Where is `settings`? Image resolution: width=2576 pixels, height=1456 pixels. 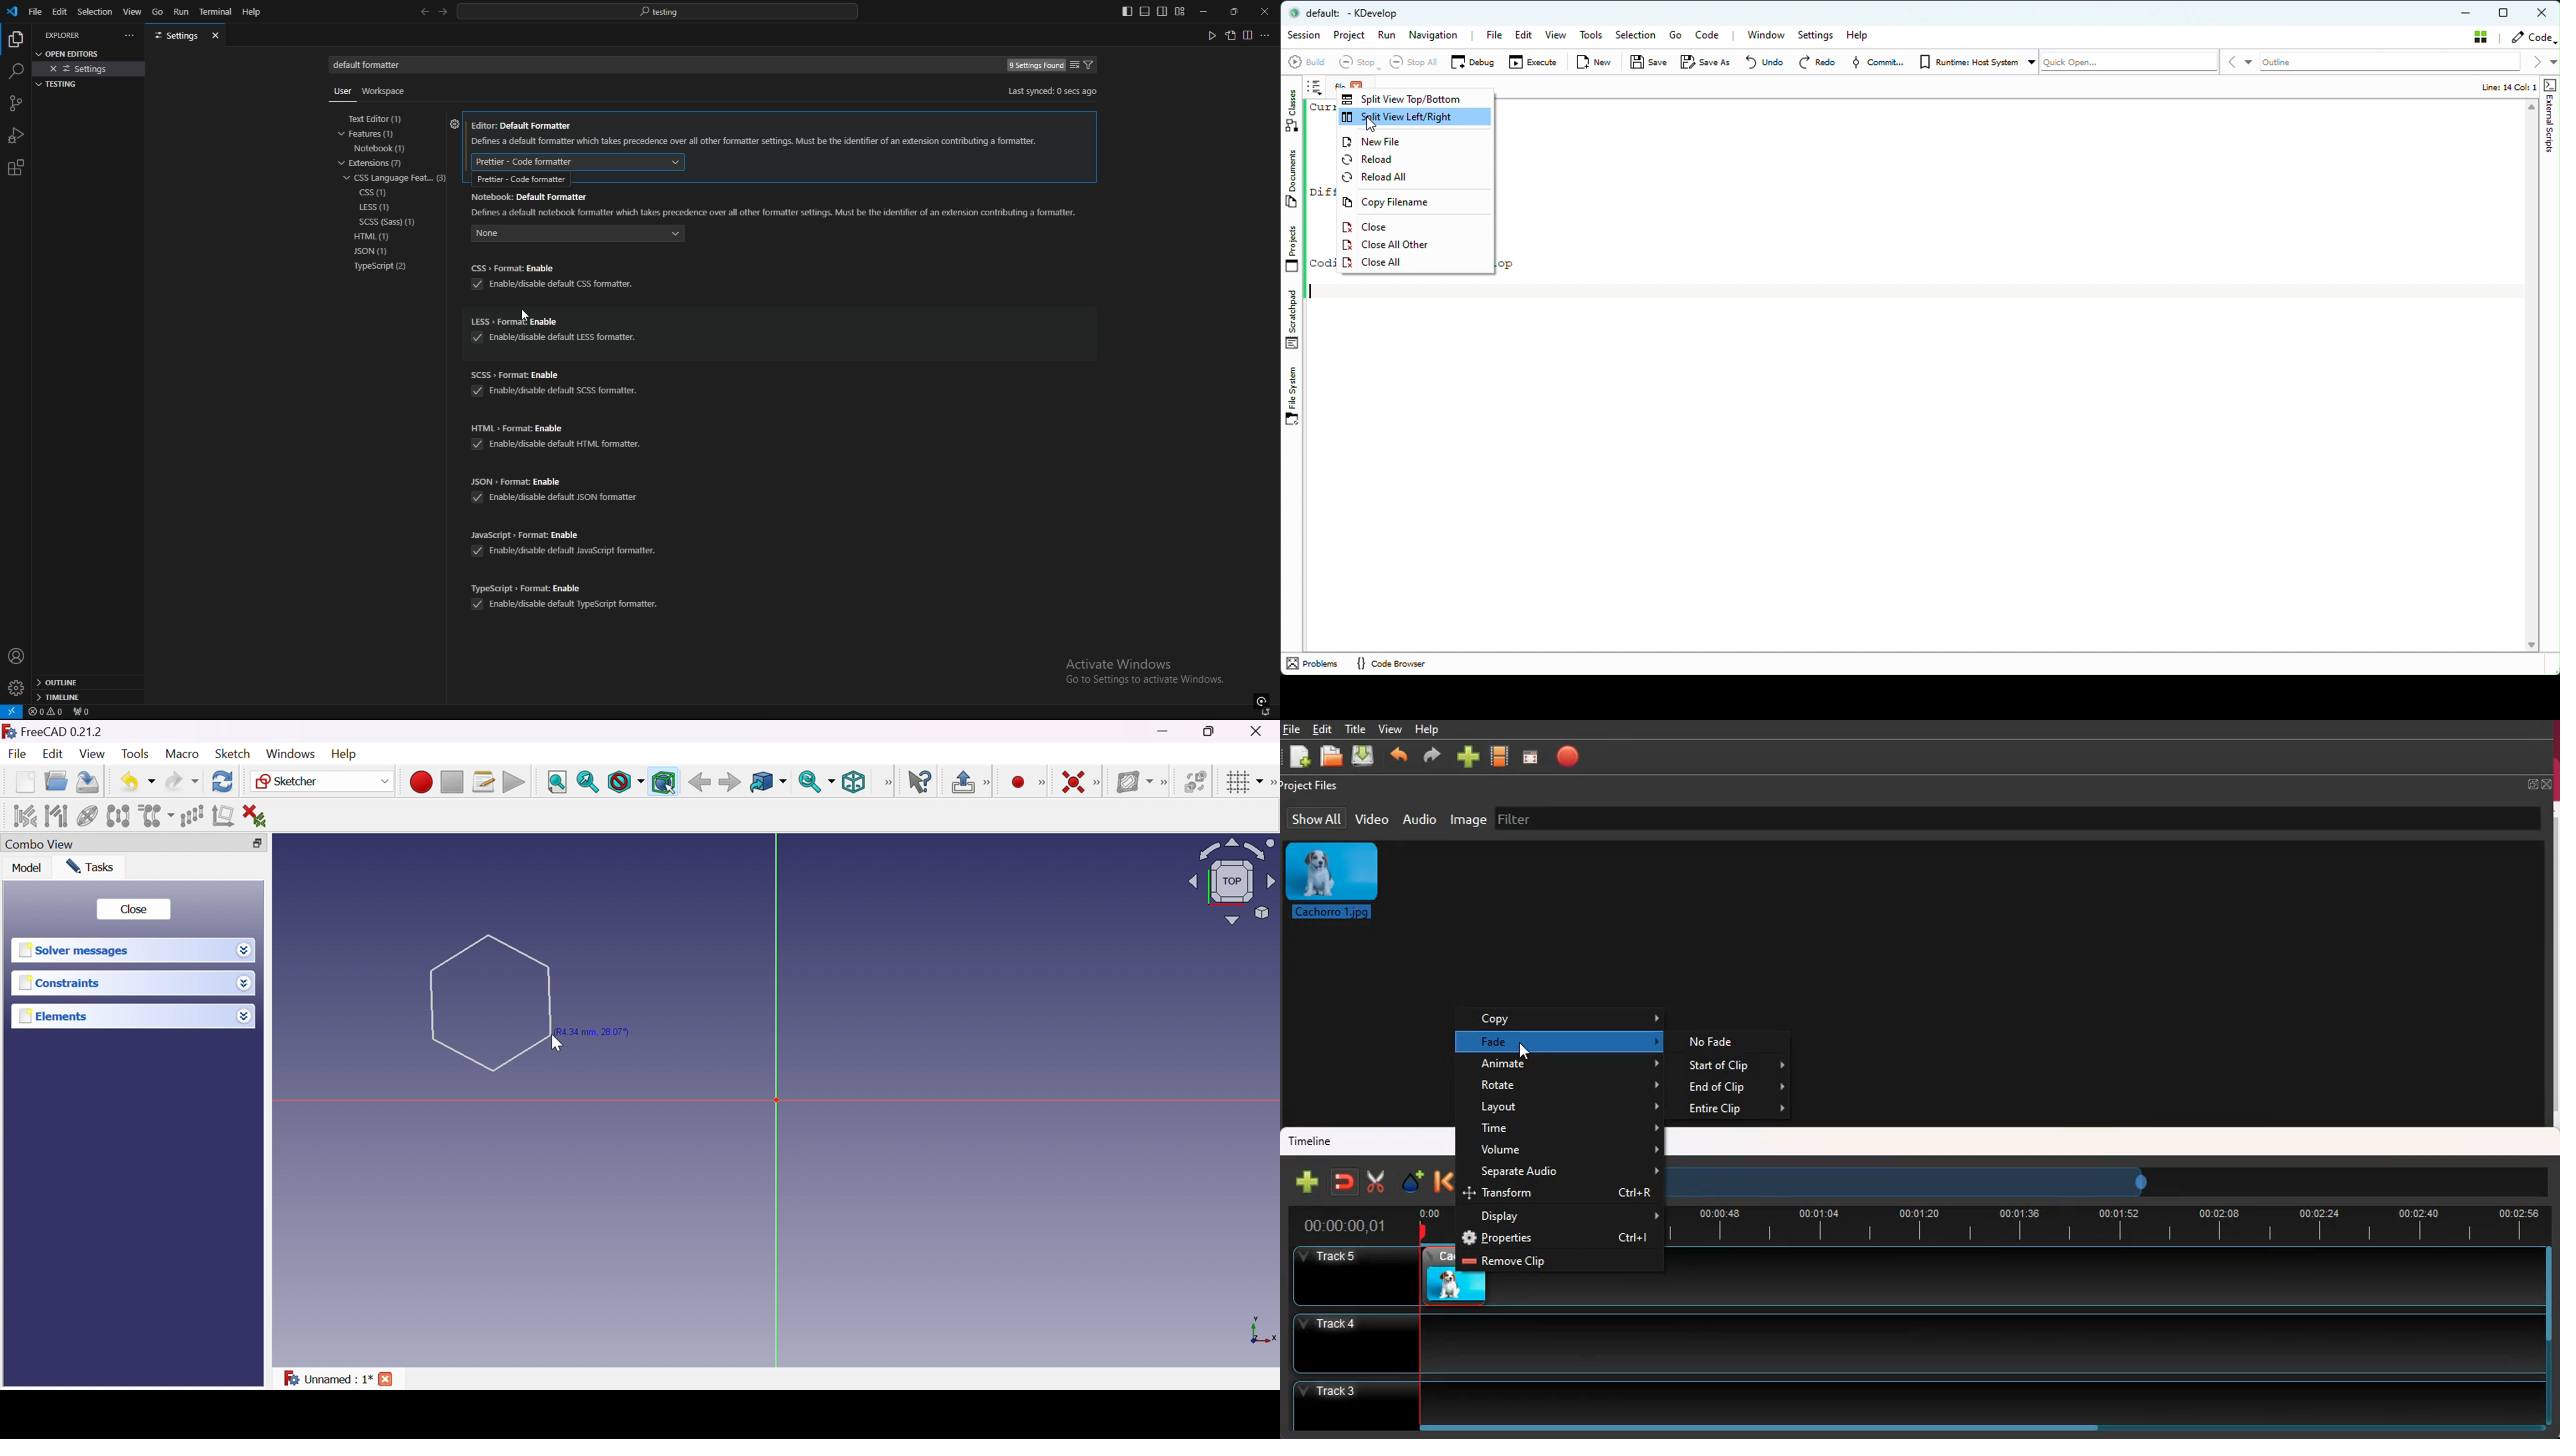
settings is located at coordinates (176, 36).